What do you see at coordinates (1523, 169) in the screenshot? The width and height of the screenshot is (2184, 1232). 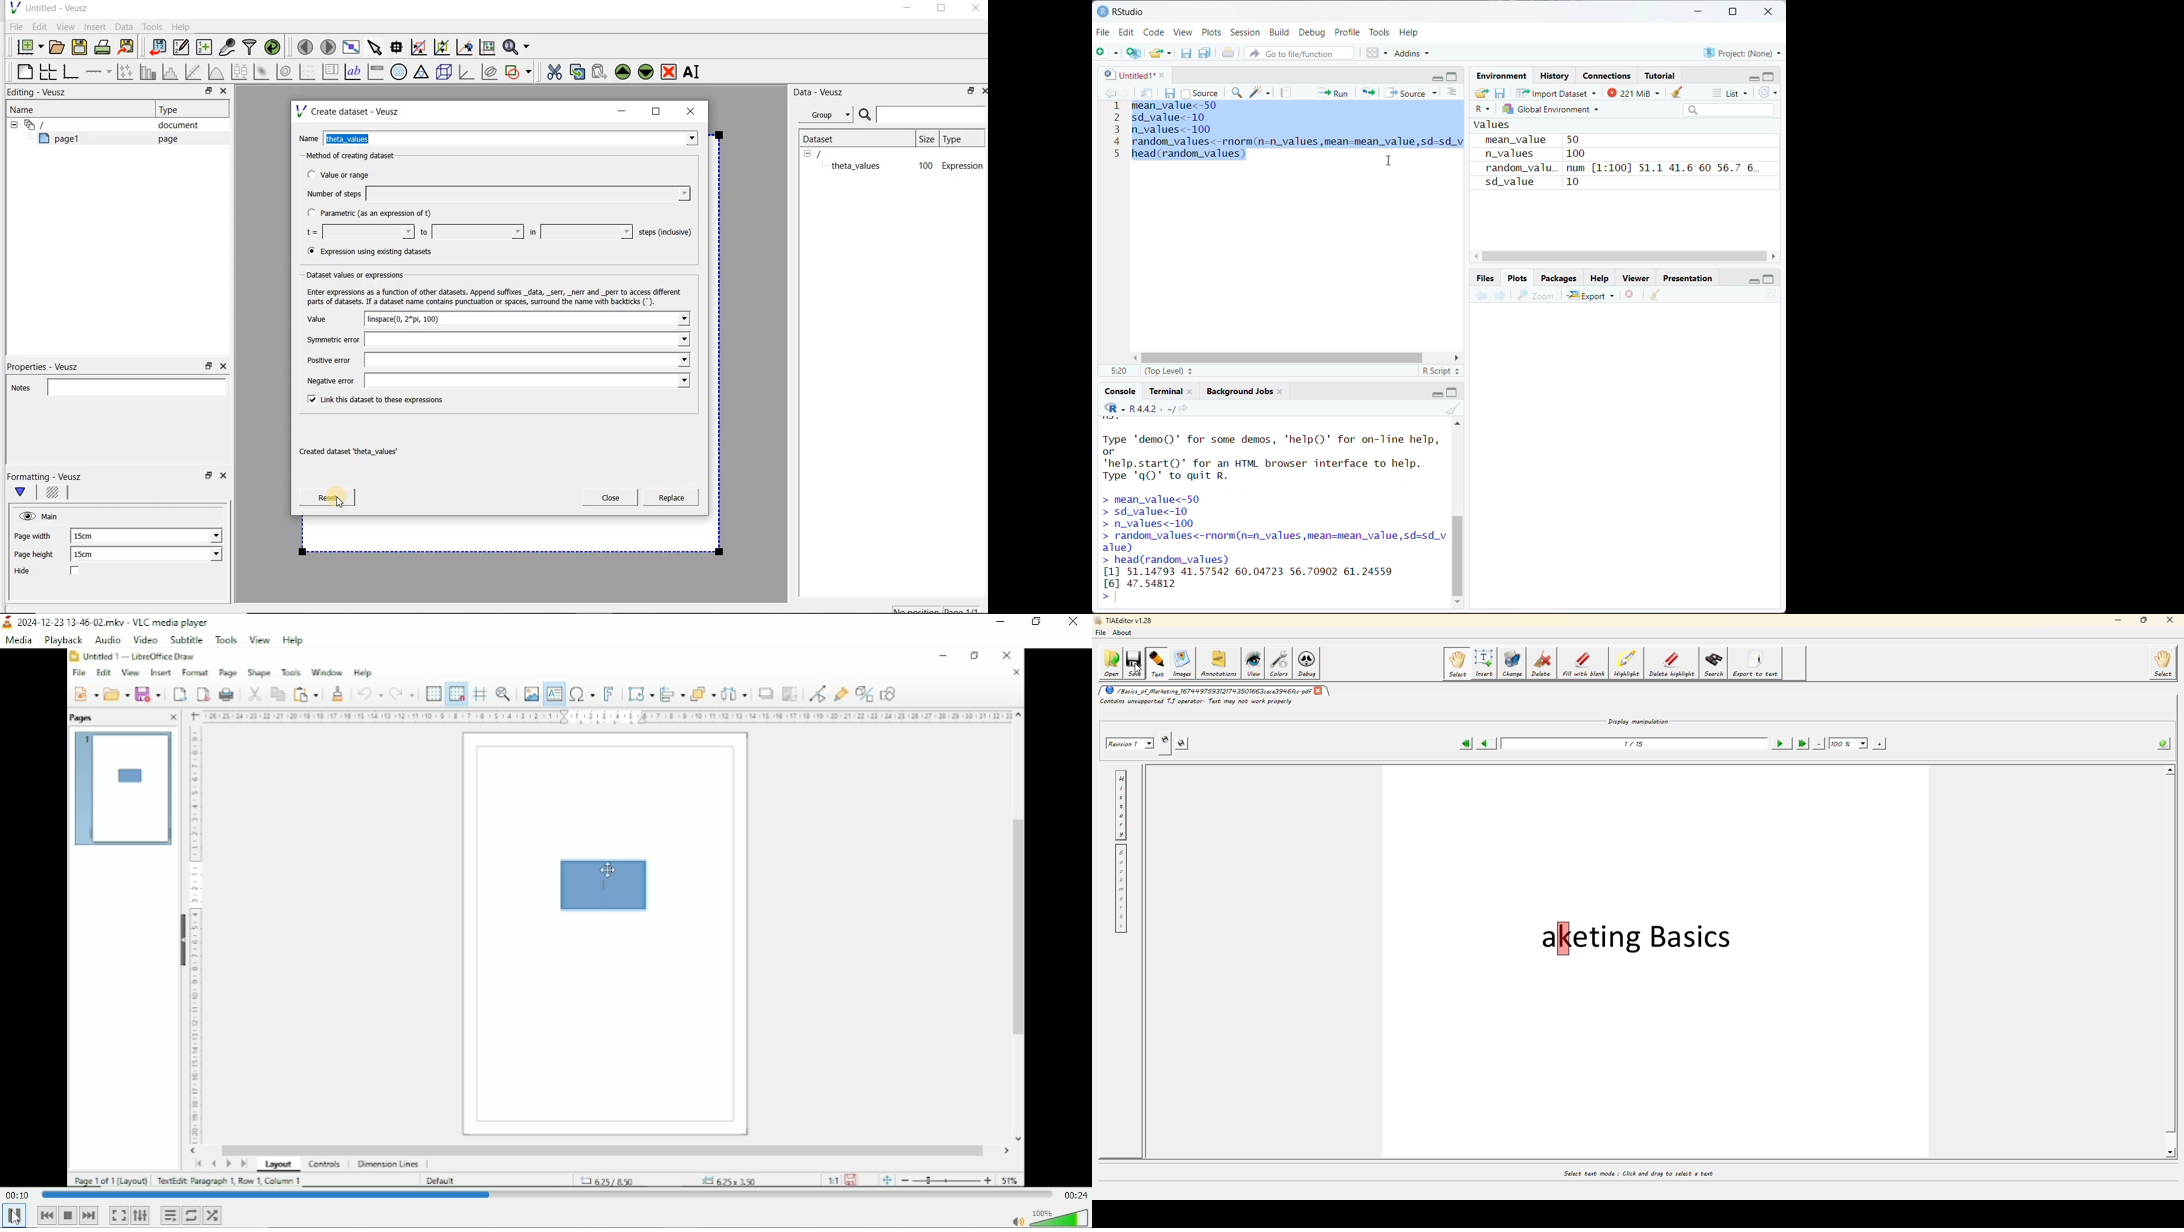 I see `random_valu.` at bounding box center [1523, 169].